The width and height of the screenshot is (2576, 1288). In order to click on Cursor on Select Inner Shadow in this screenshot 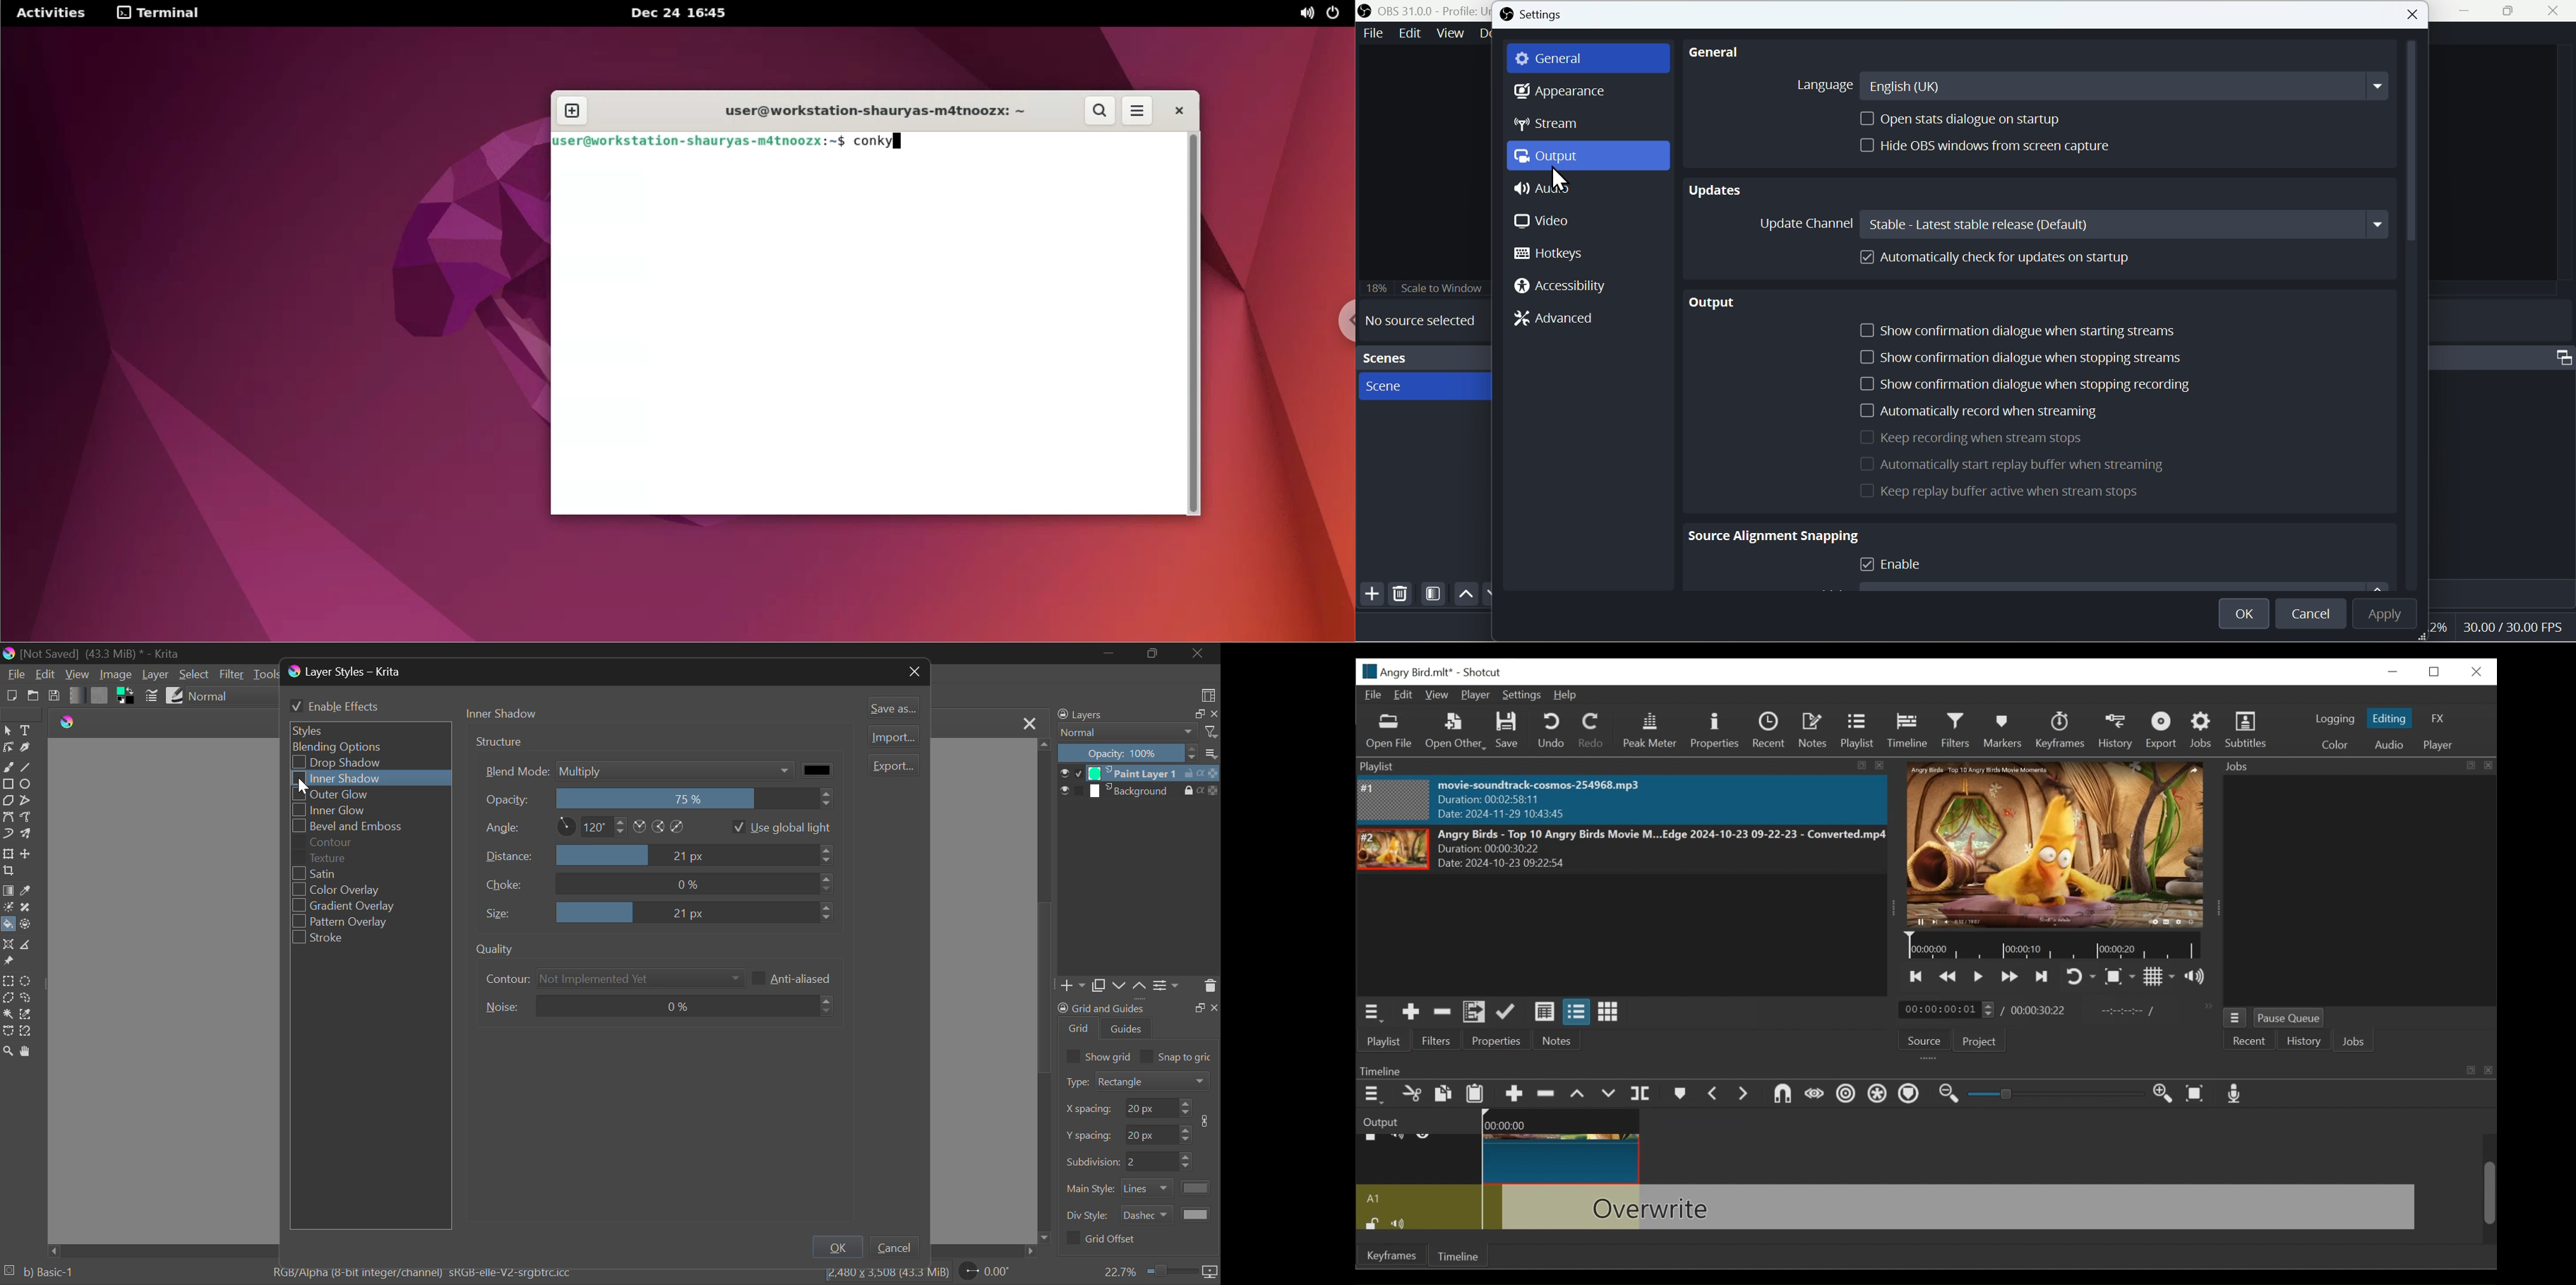, I will do `click(366, 779)`.